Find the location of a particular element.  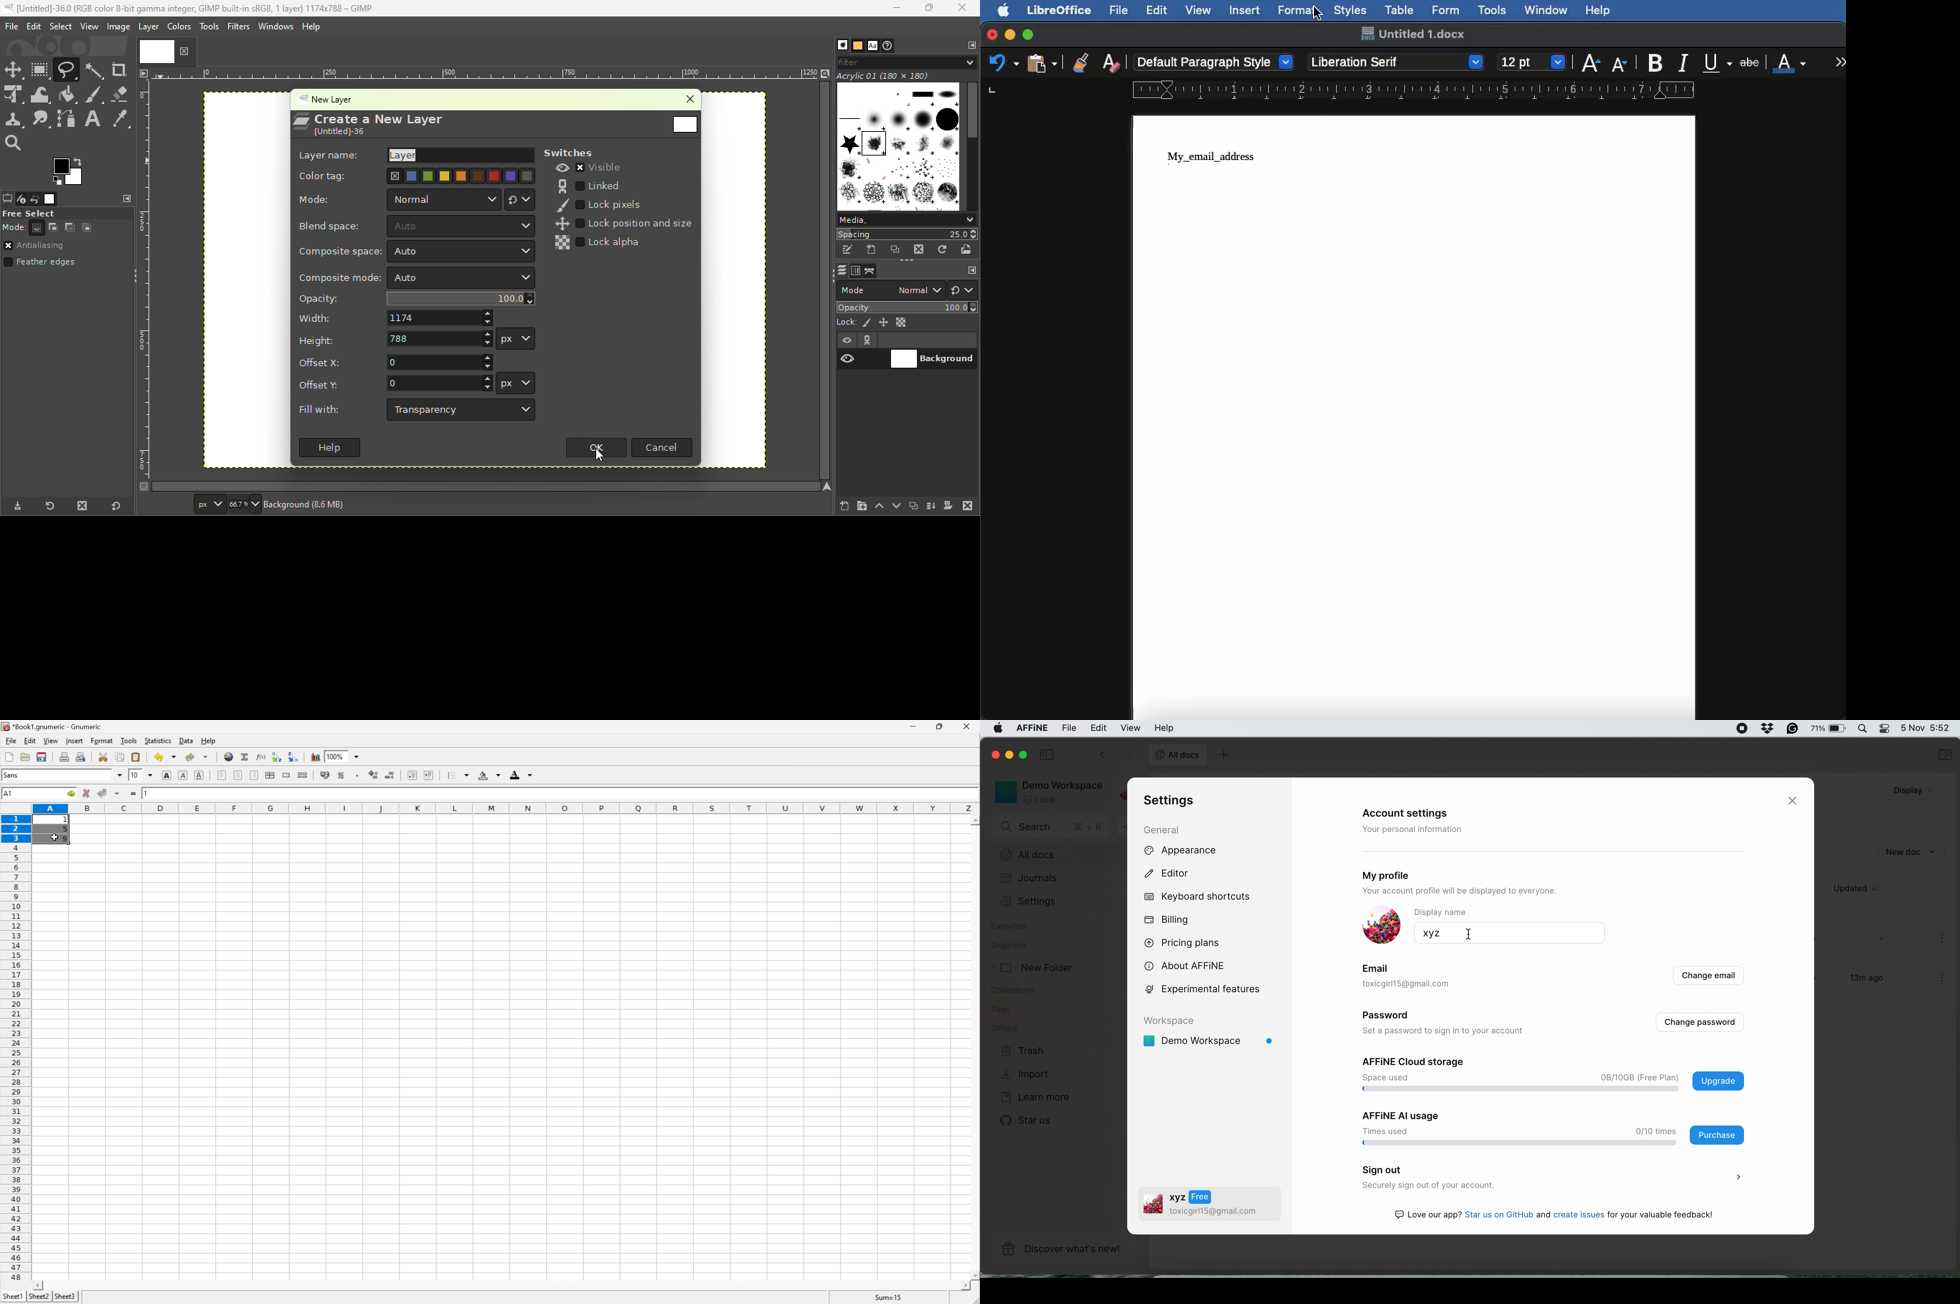

Paint is located at coordinates (68, 95).